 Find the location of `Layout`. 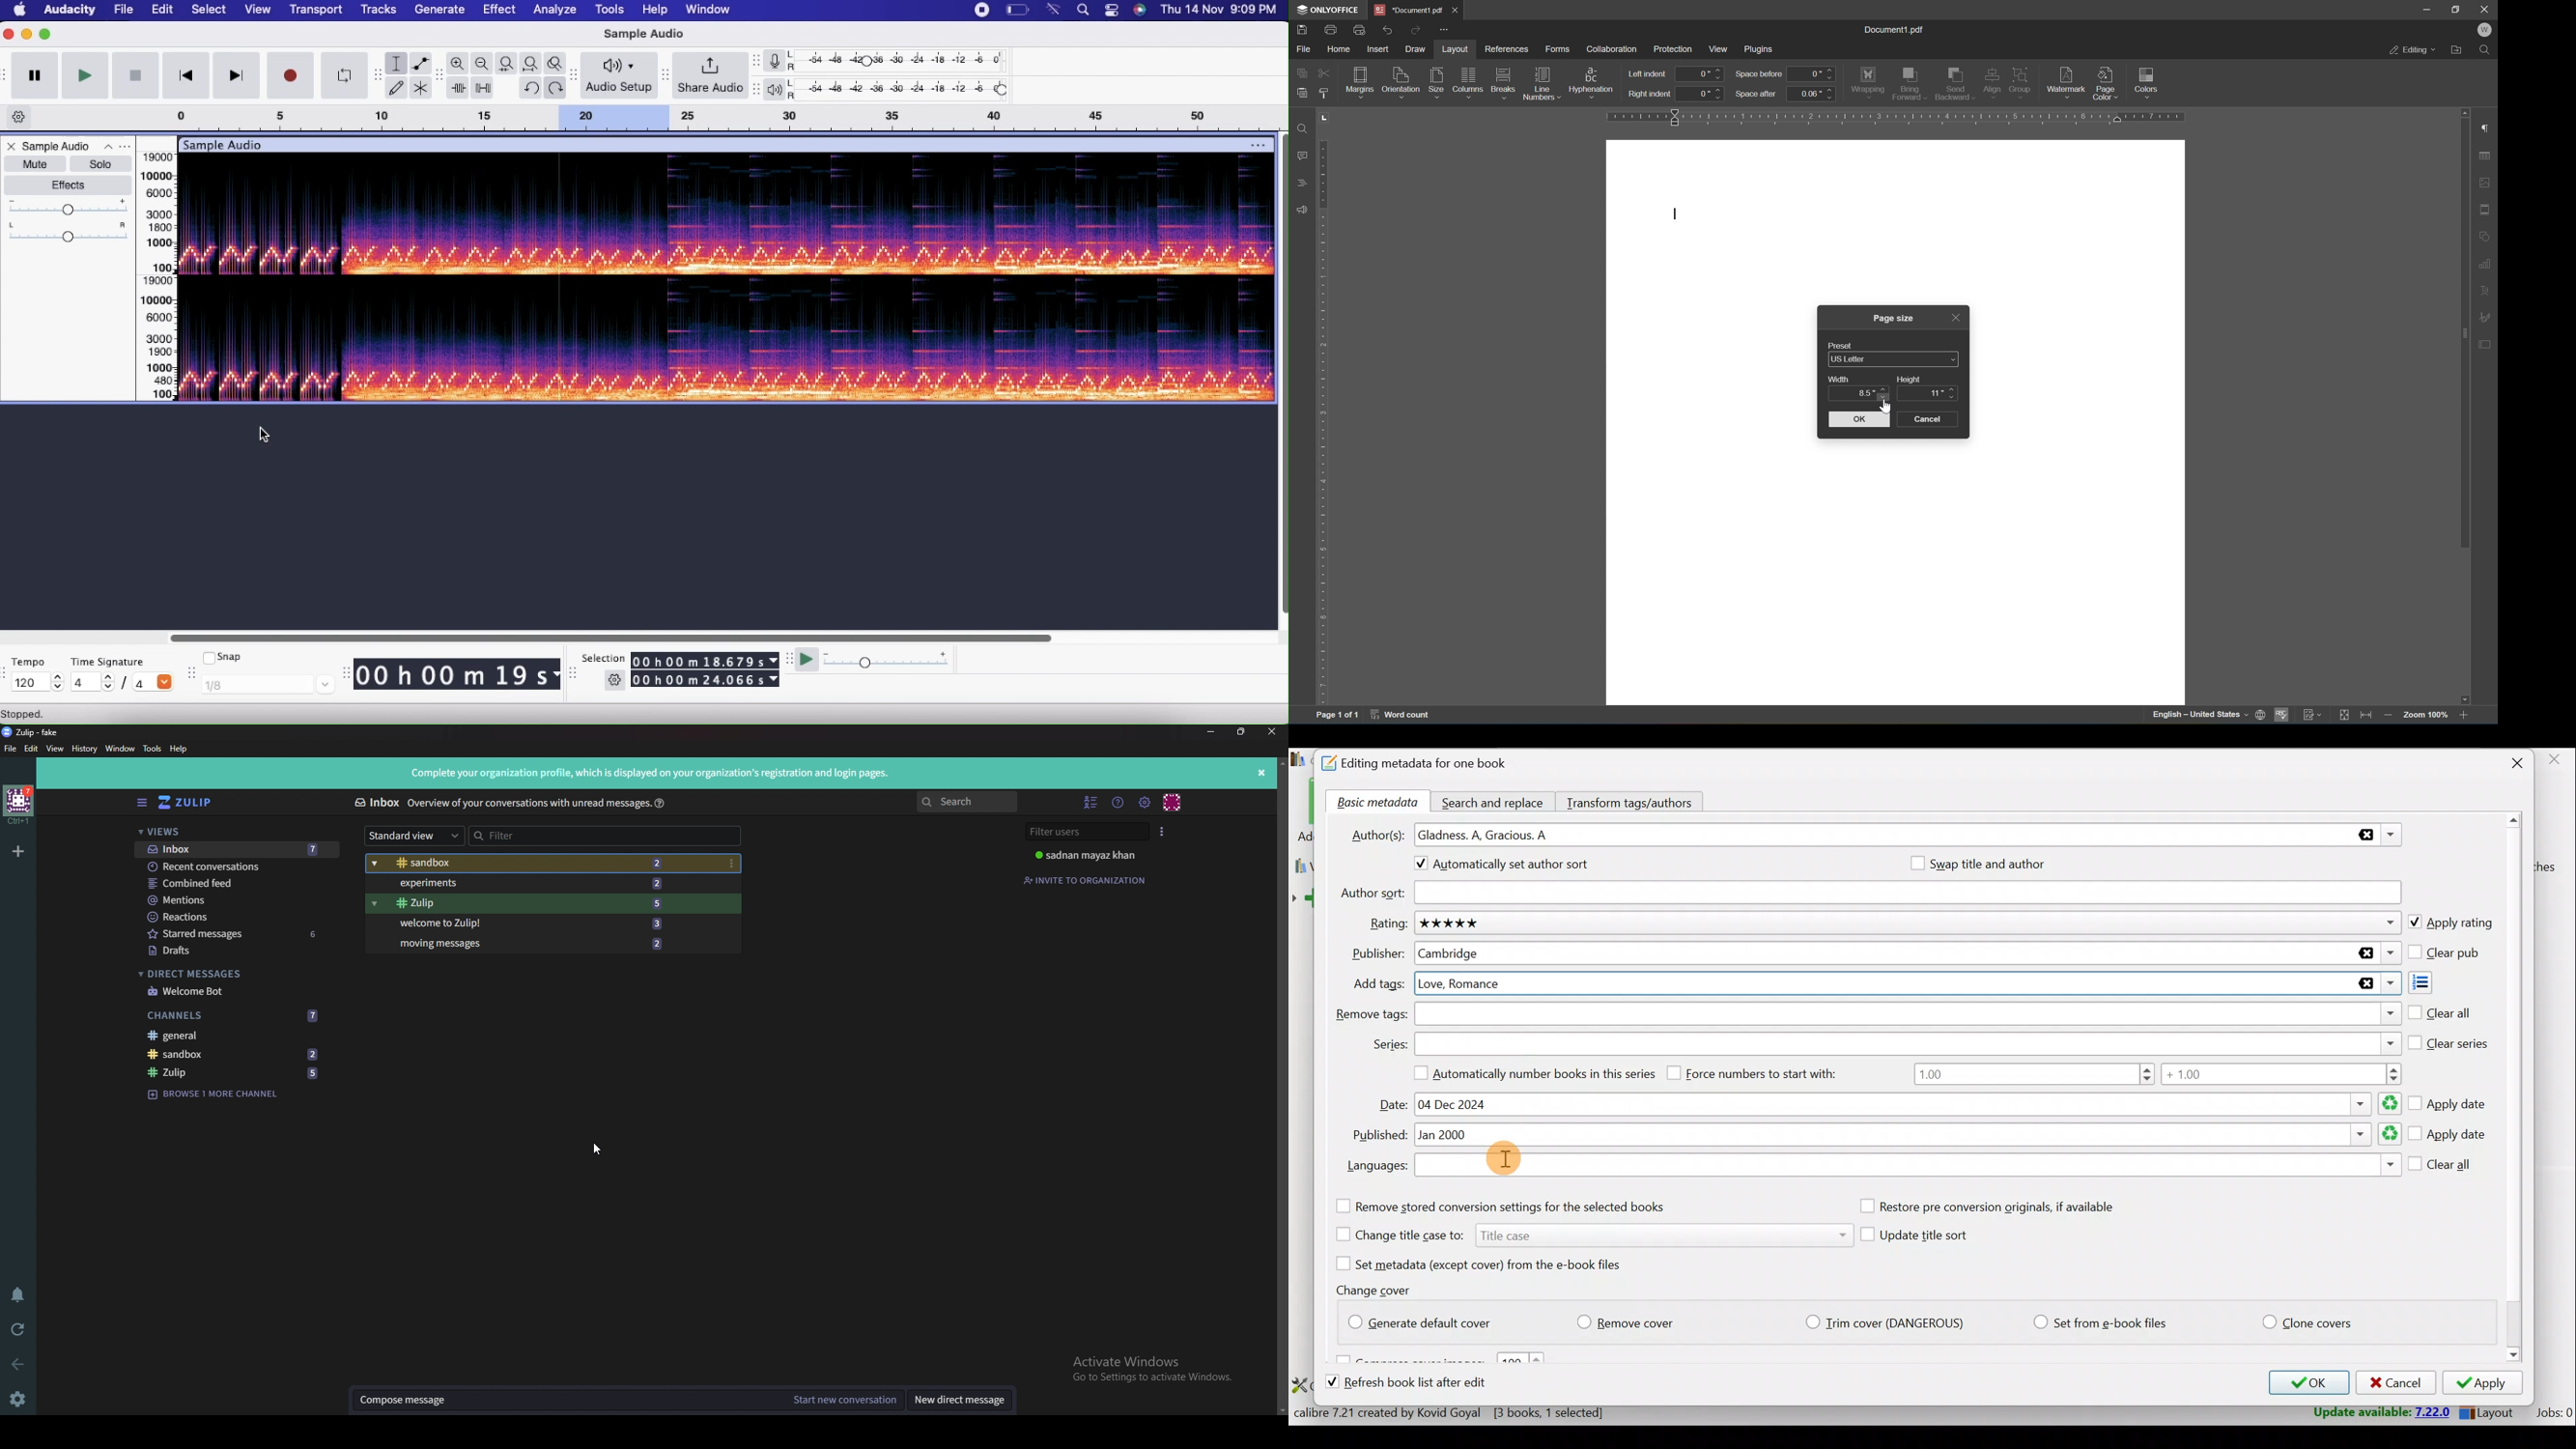

Layout is located at coordinates (2490, 1410).